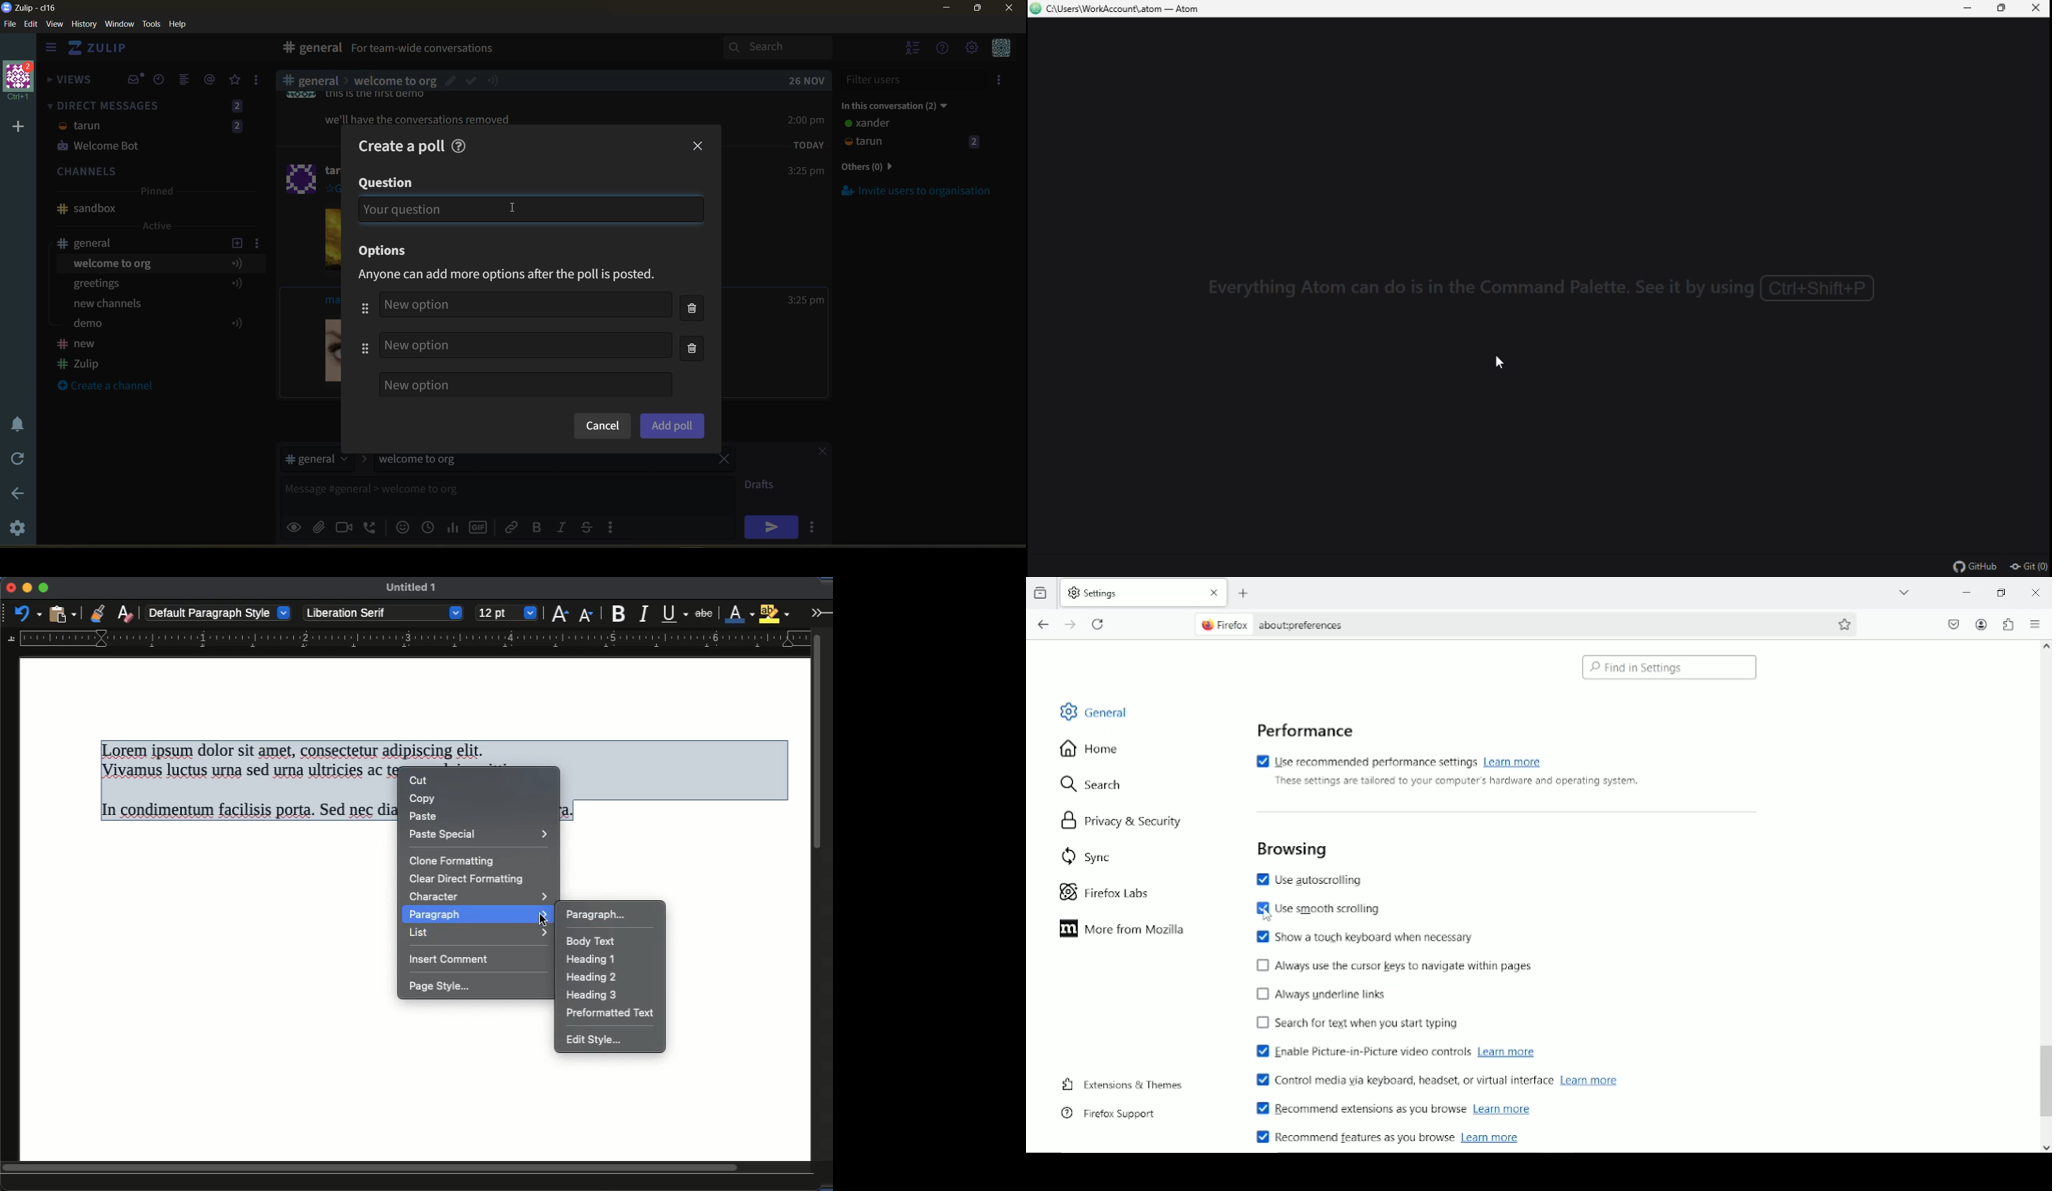  I want to click on invite users to organisation, so click(1001, 82).